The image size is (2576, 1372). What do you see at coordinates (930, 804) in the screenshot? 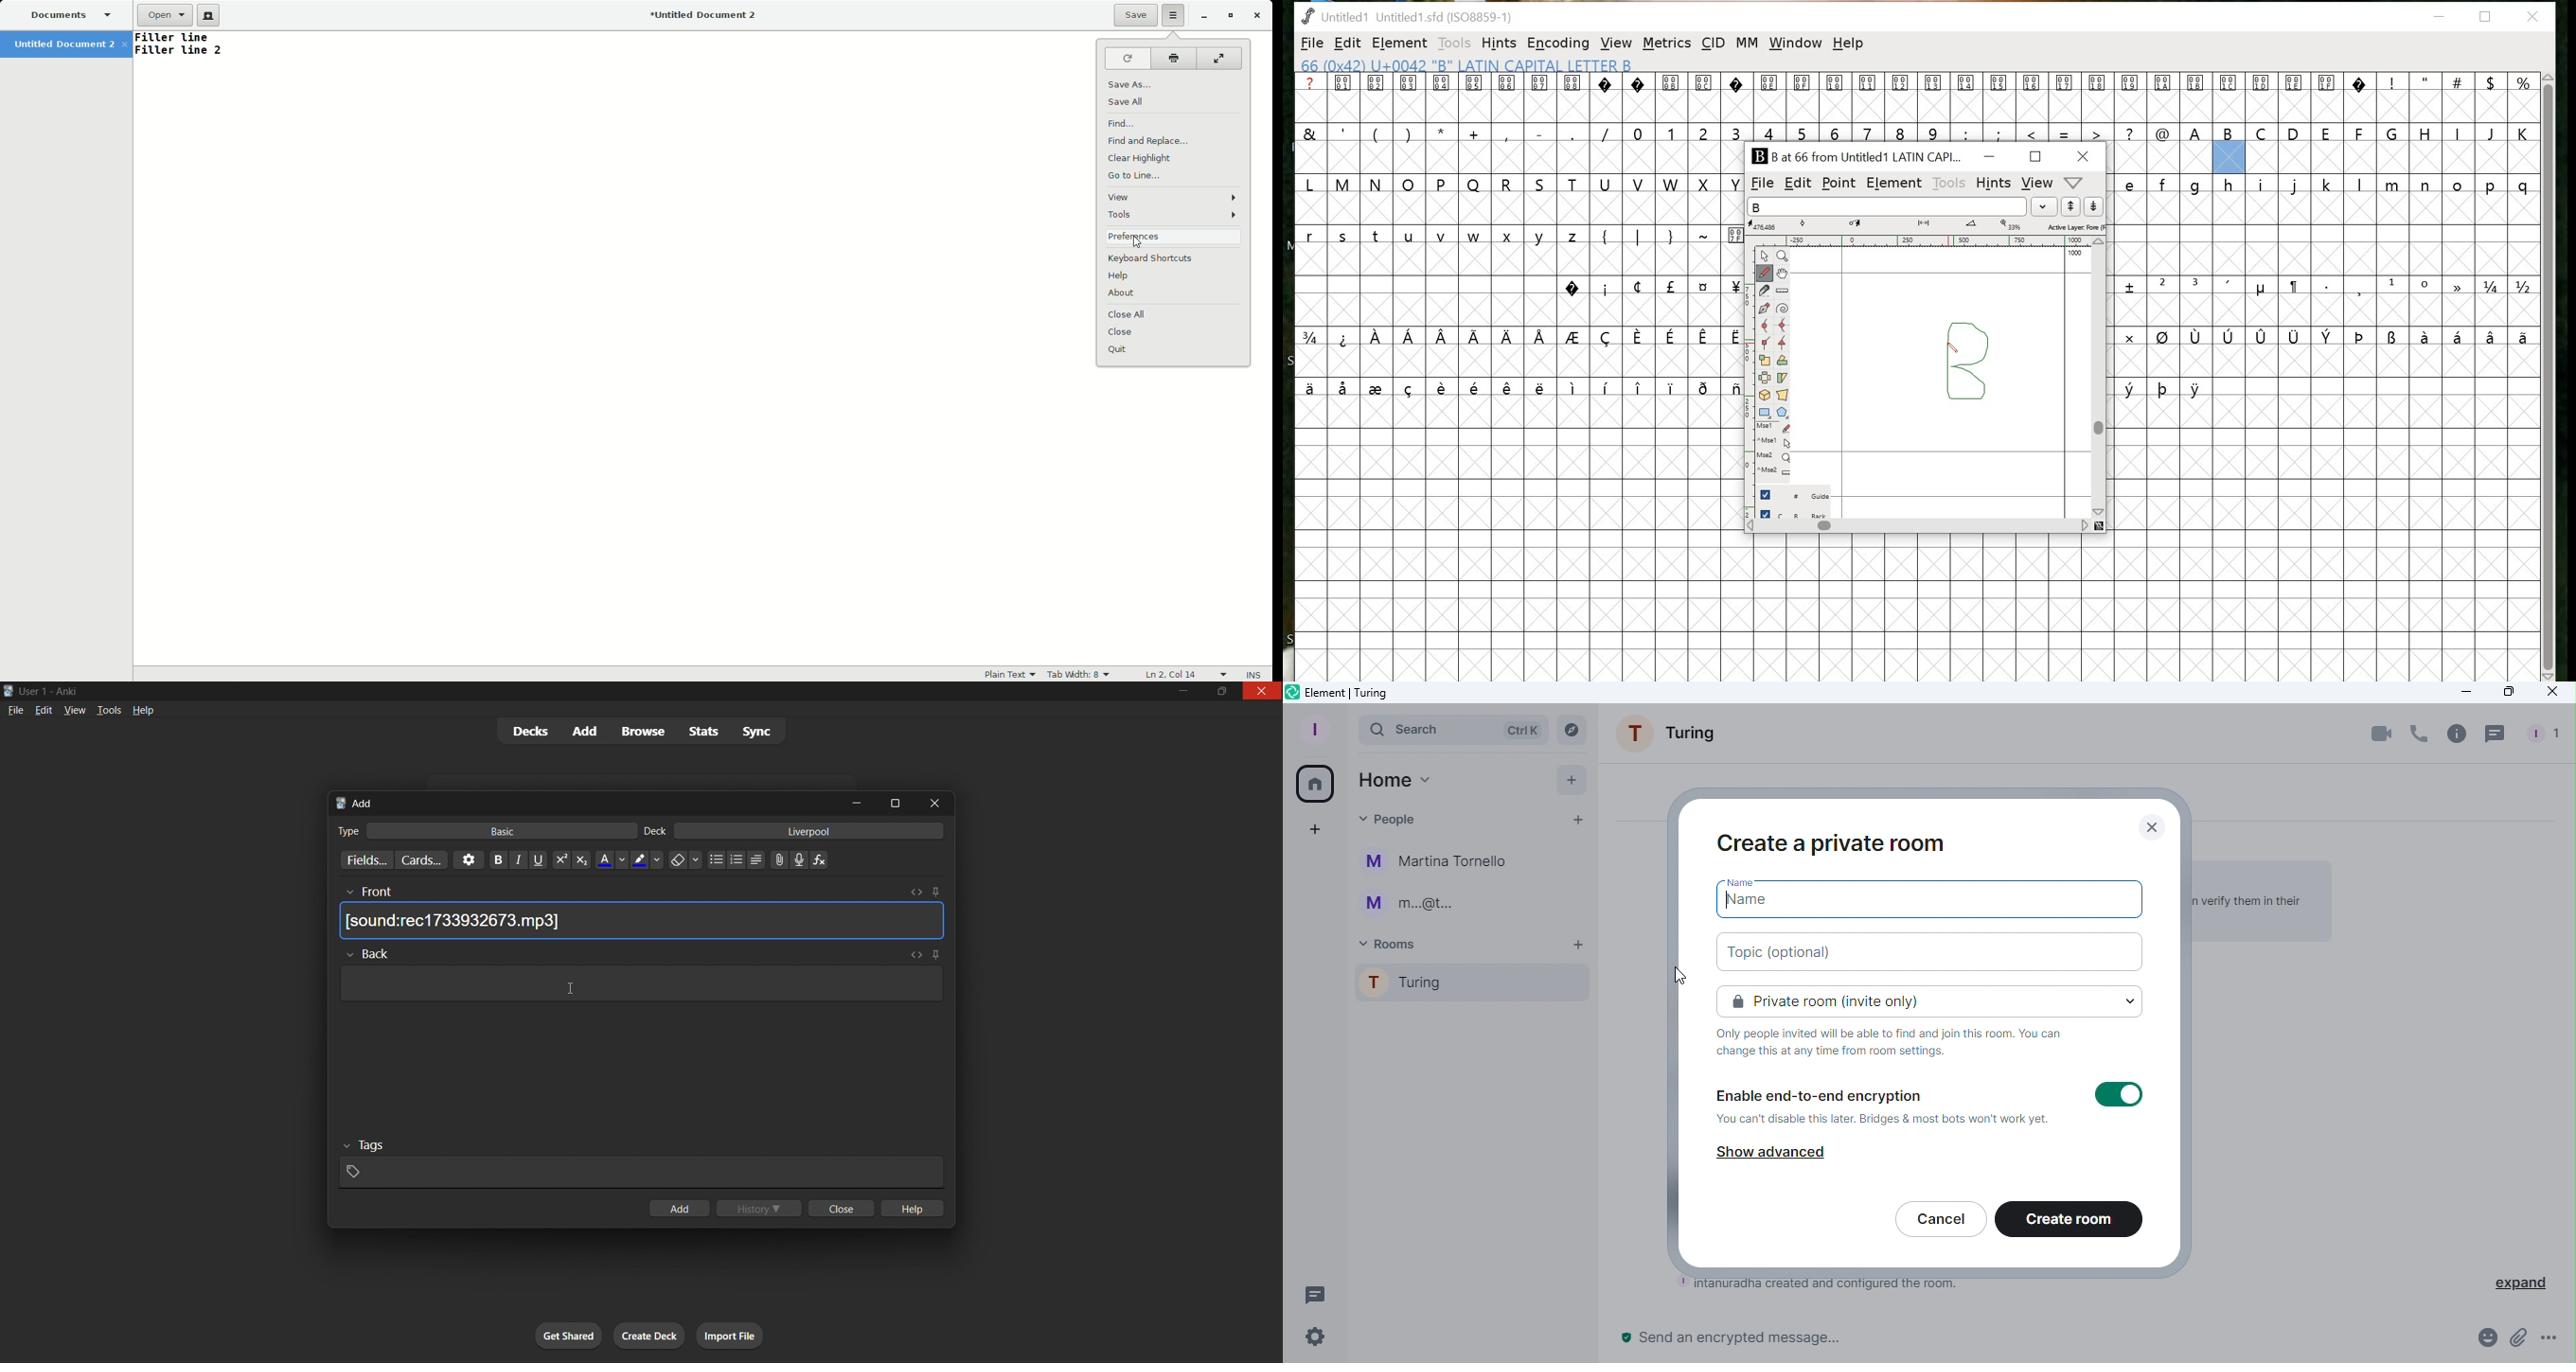
I see `close` at bounding box center [930, 804].